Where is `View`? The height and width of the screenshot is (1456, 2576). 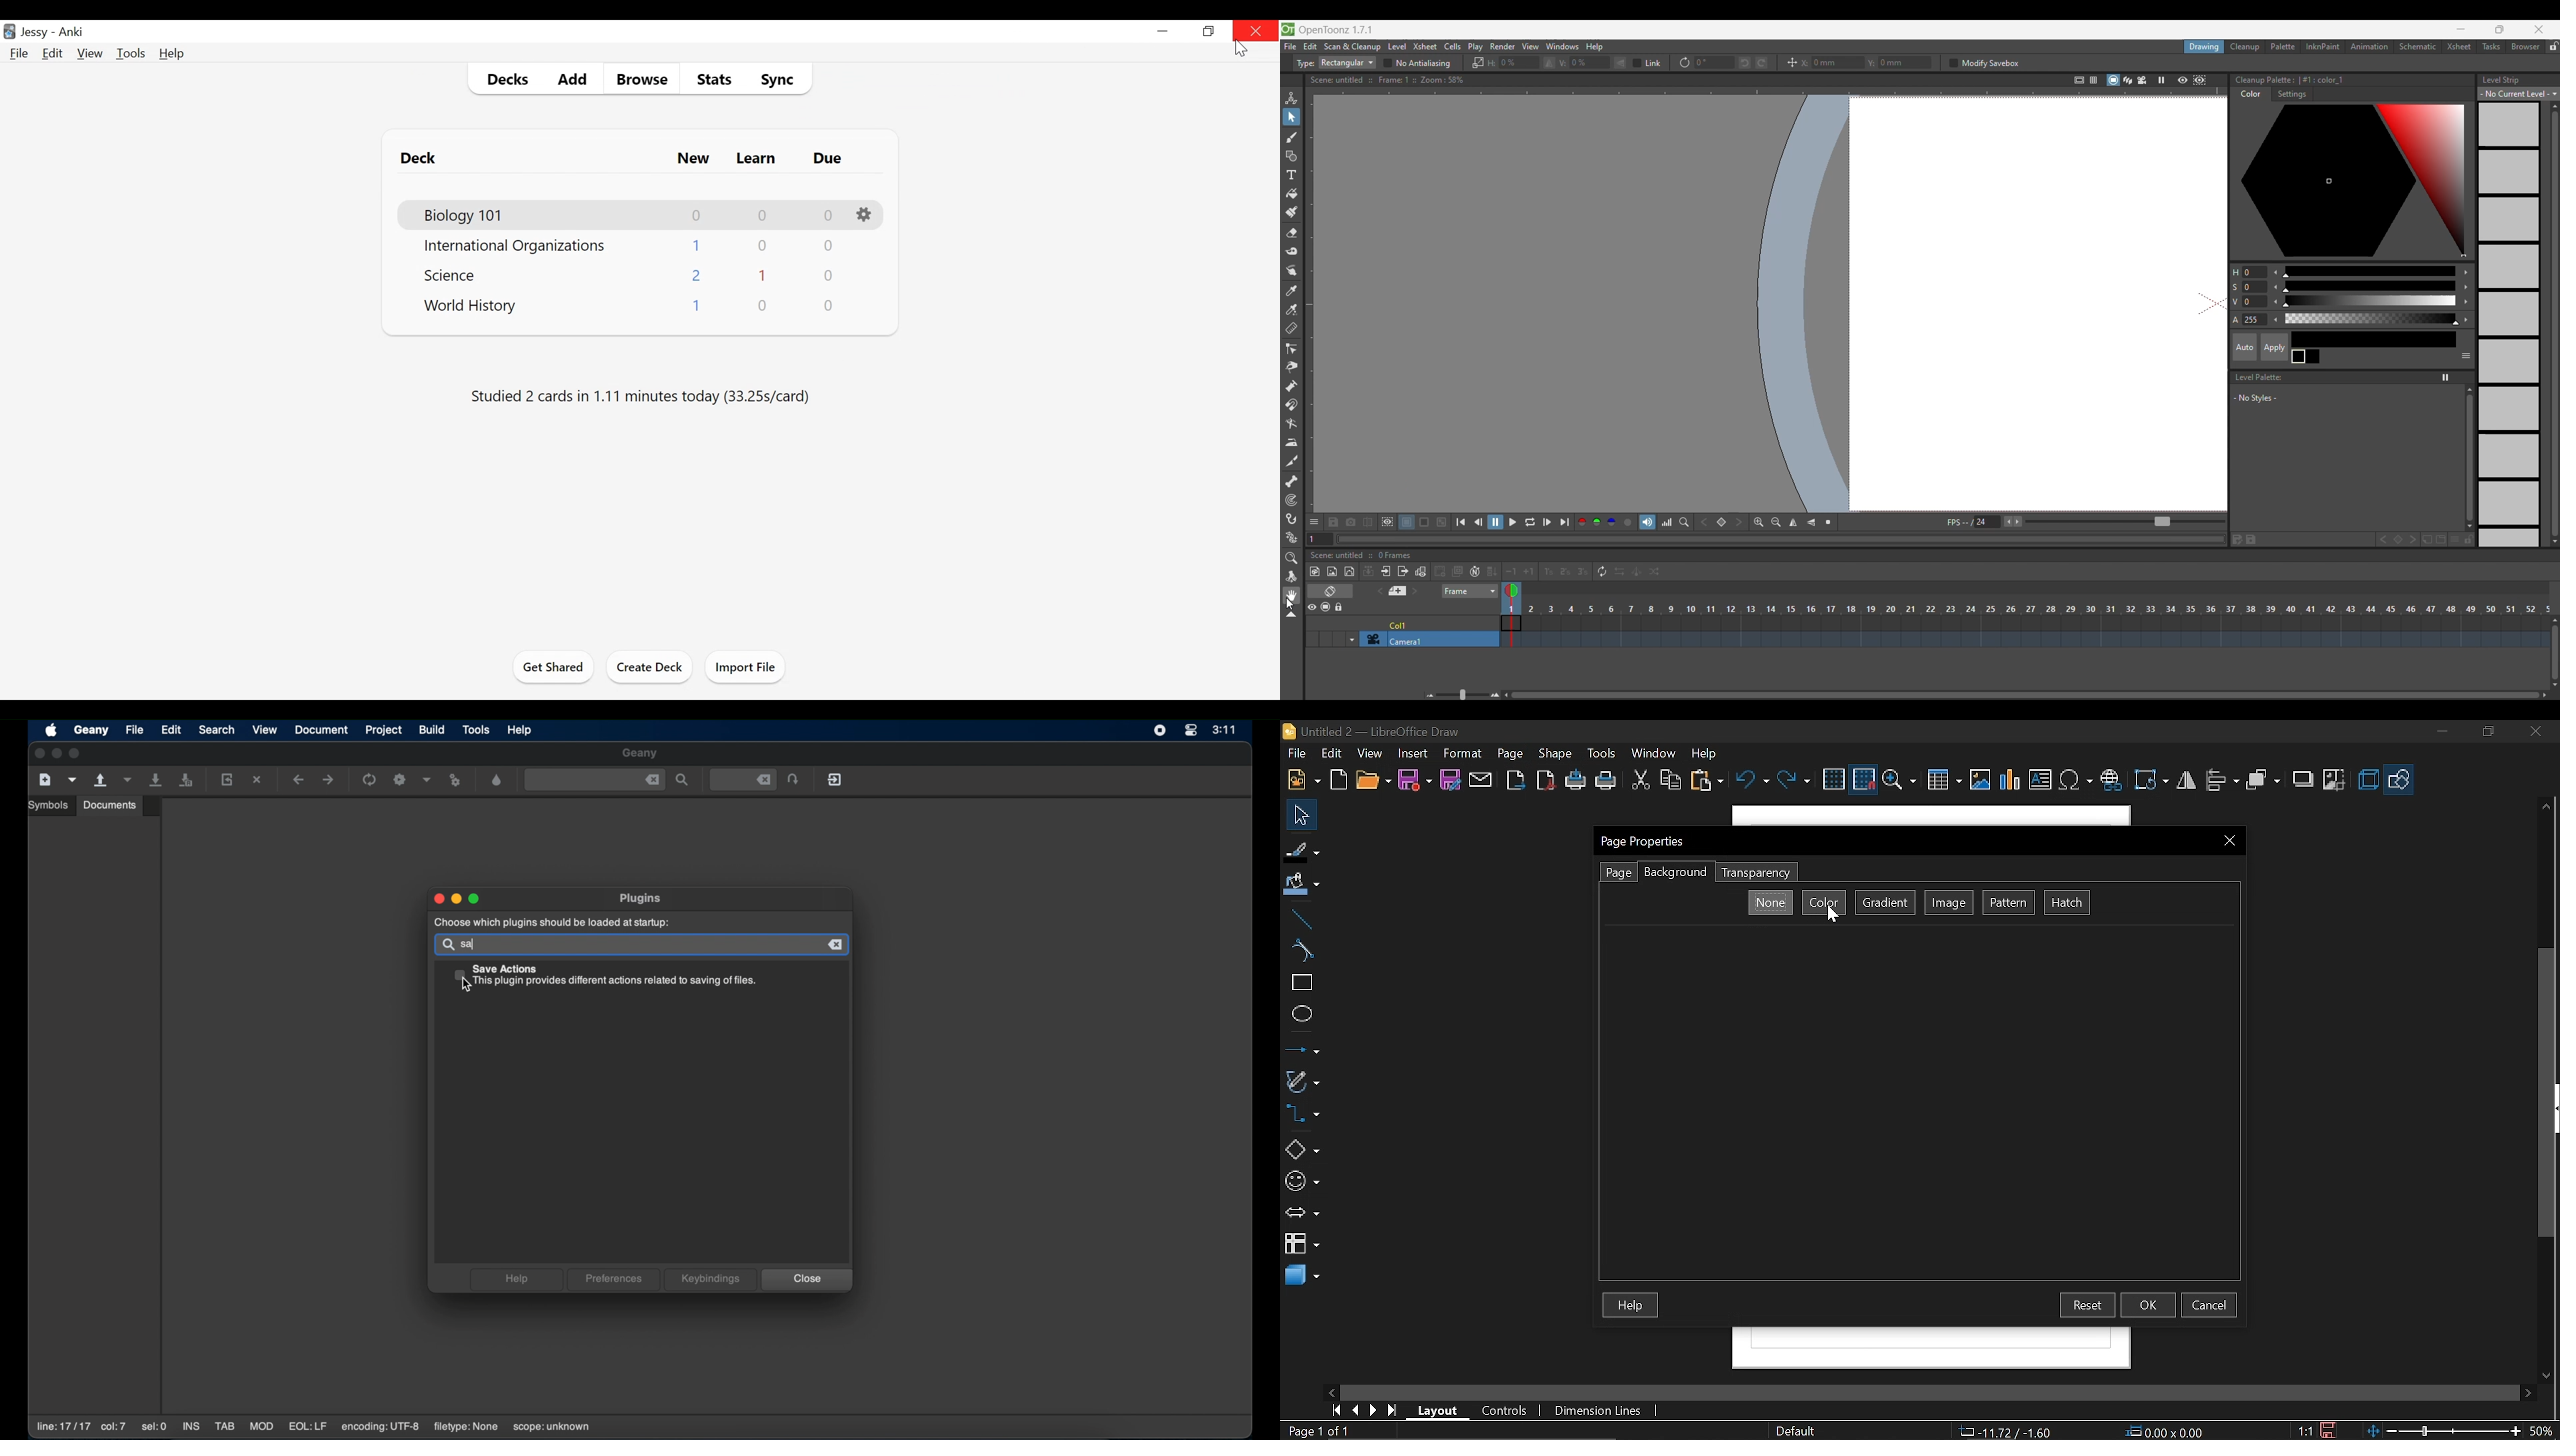
View is located at coordinates (90, 53).